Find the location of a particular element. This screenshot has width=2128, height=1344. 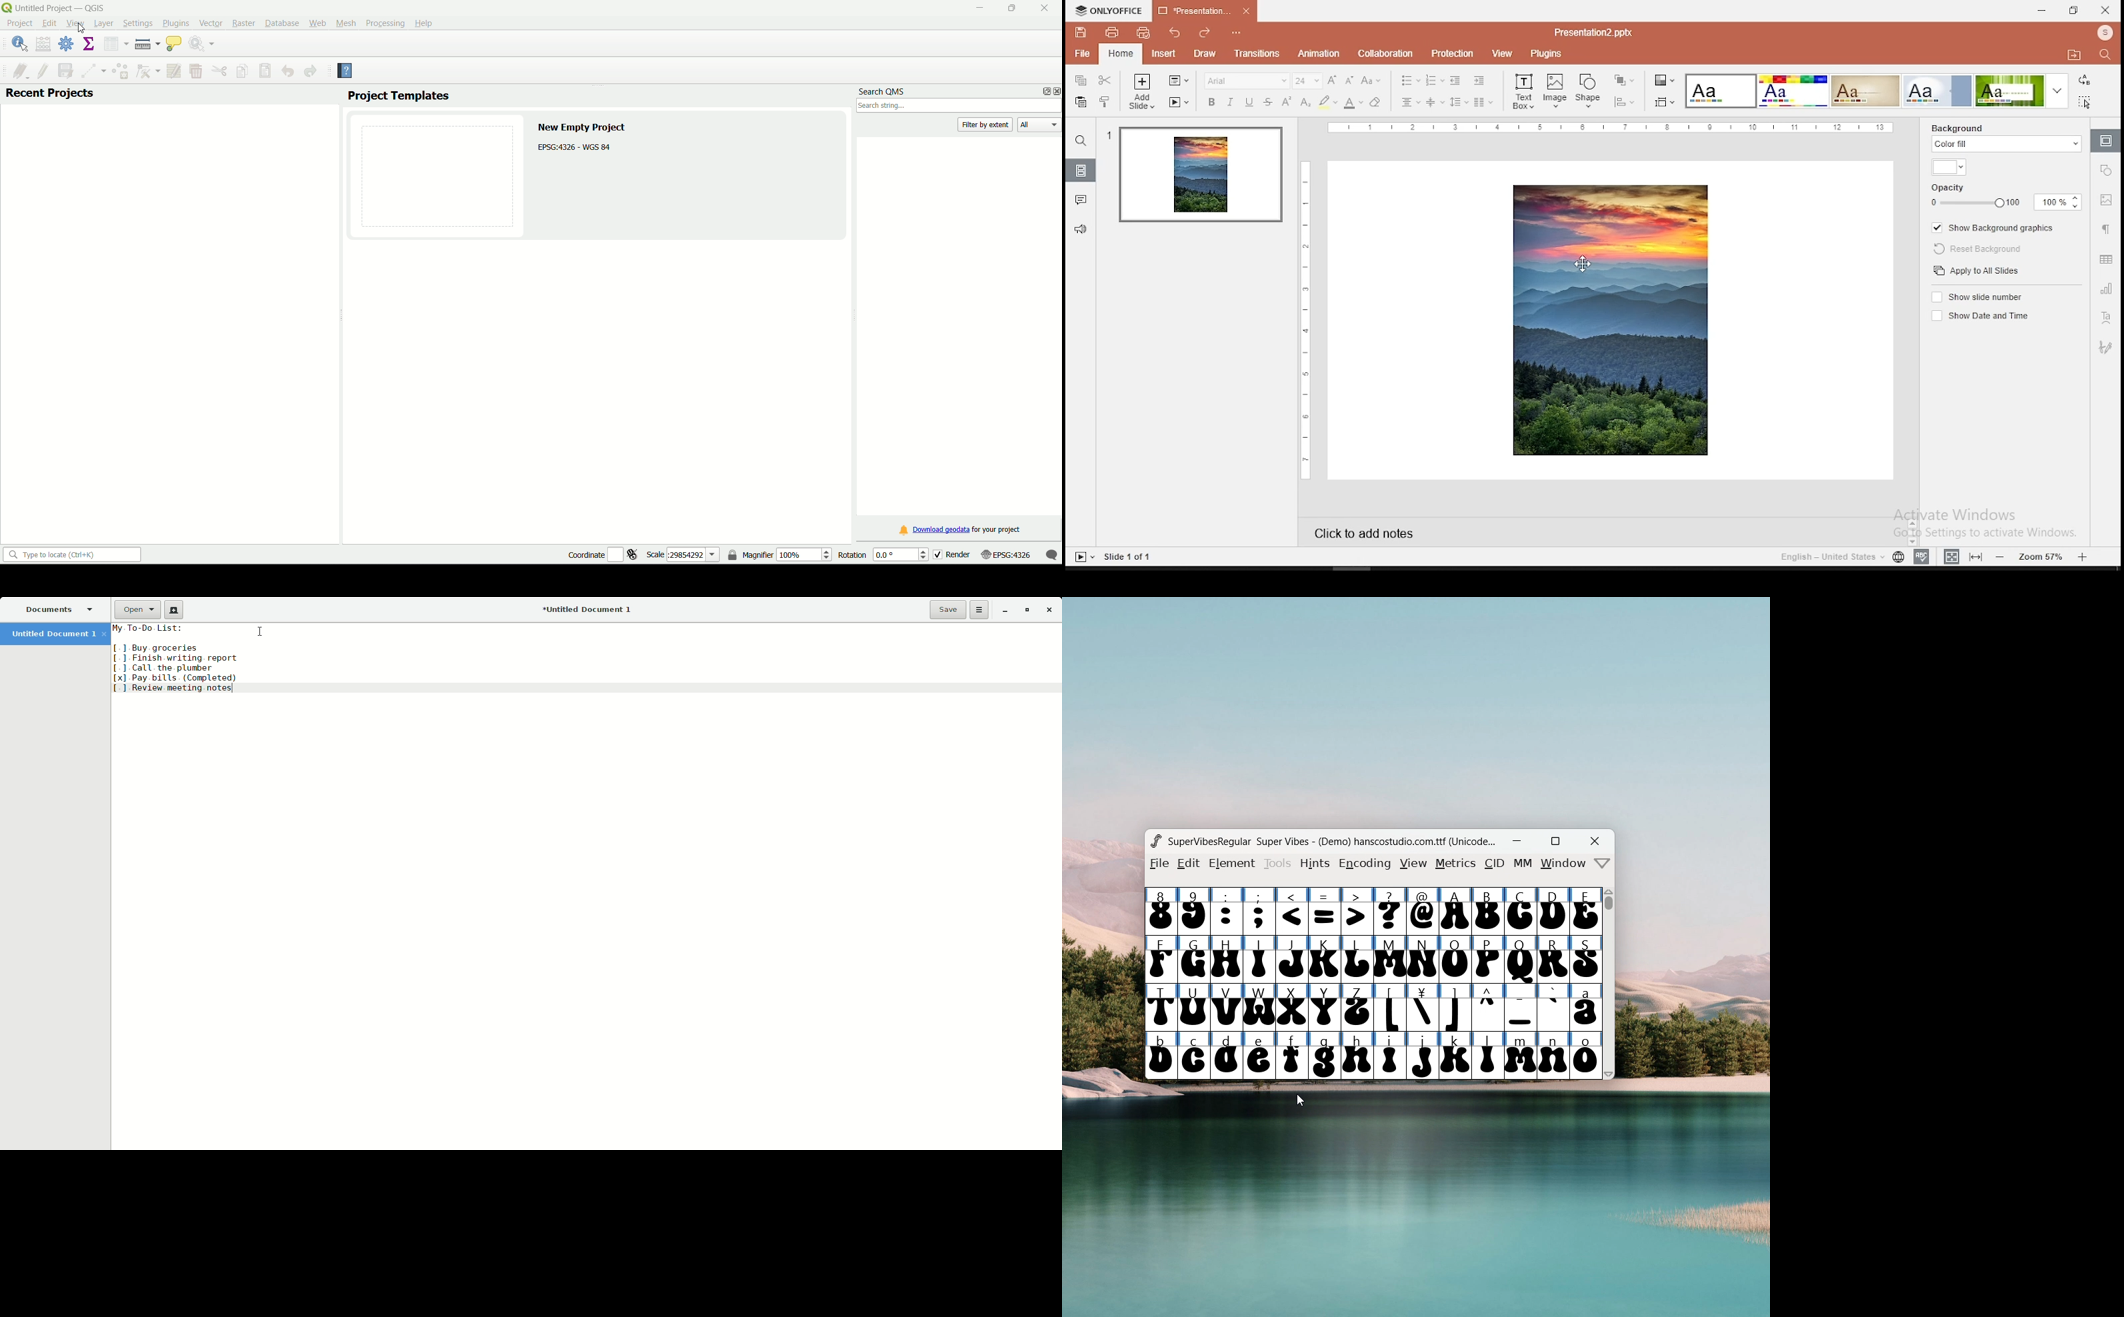

search box is located at coordinates (960, 106).